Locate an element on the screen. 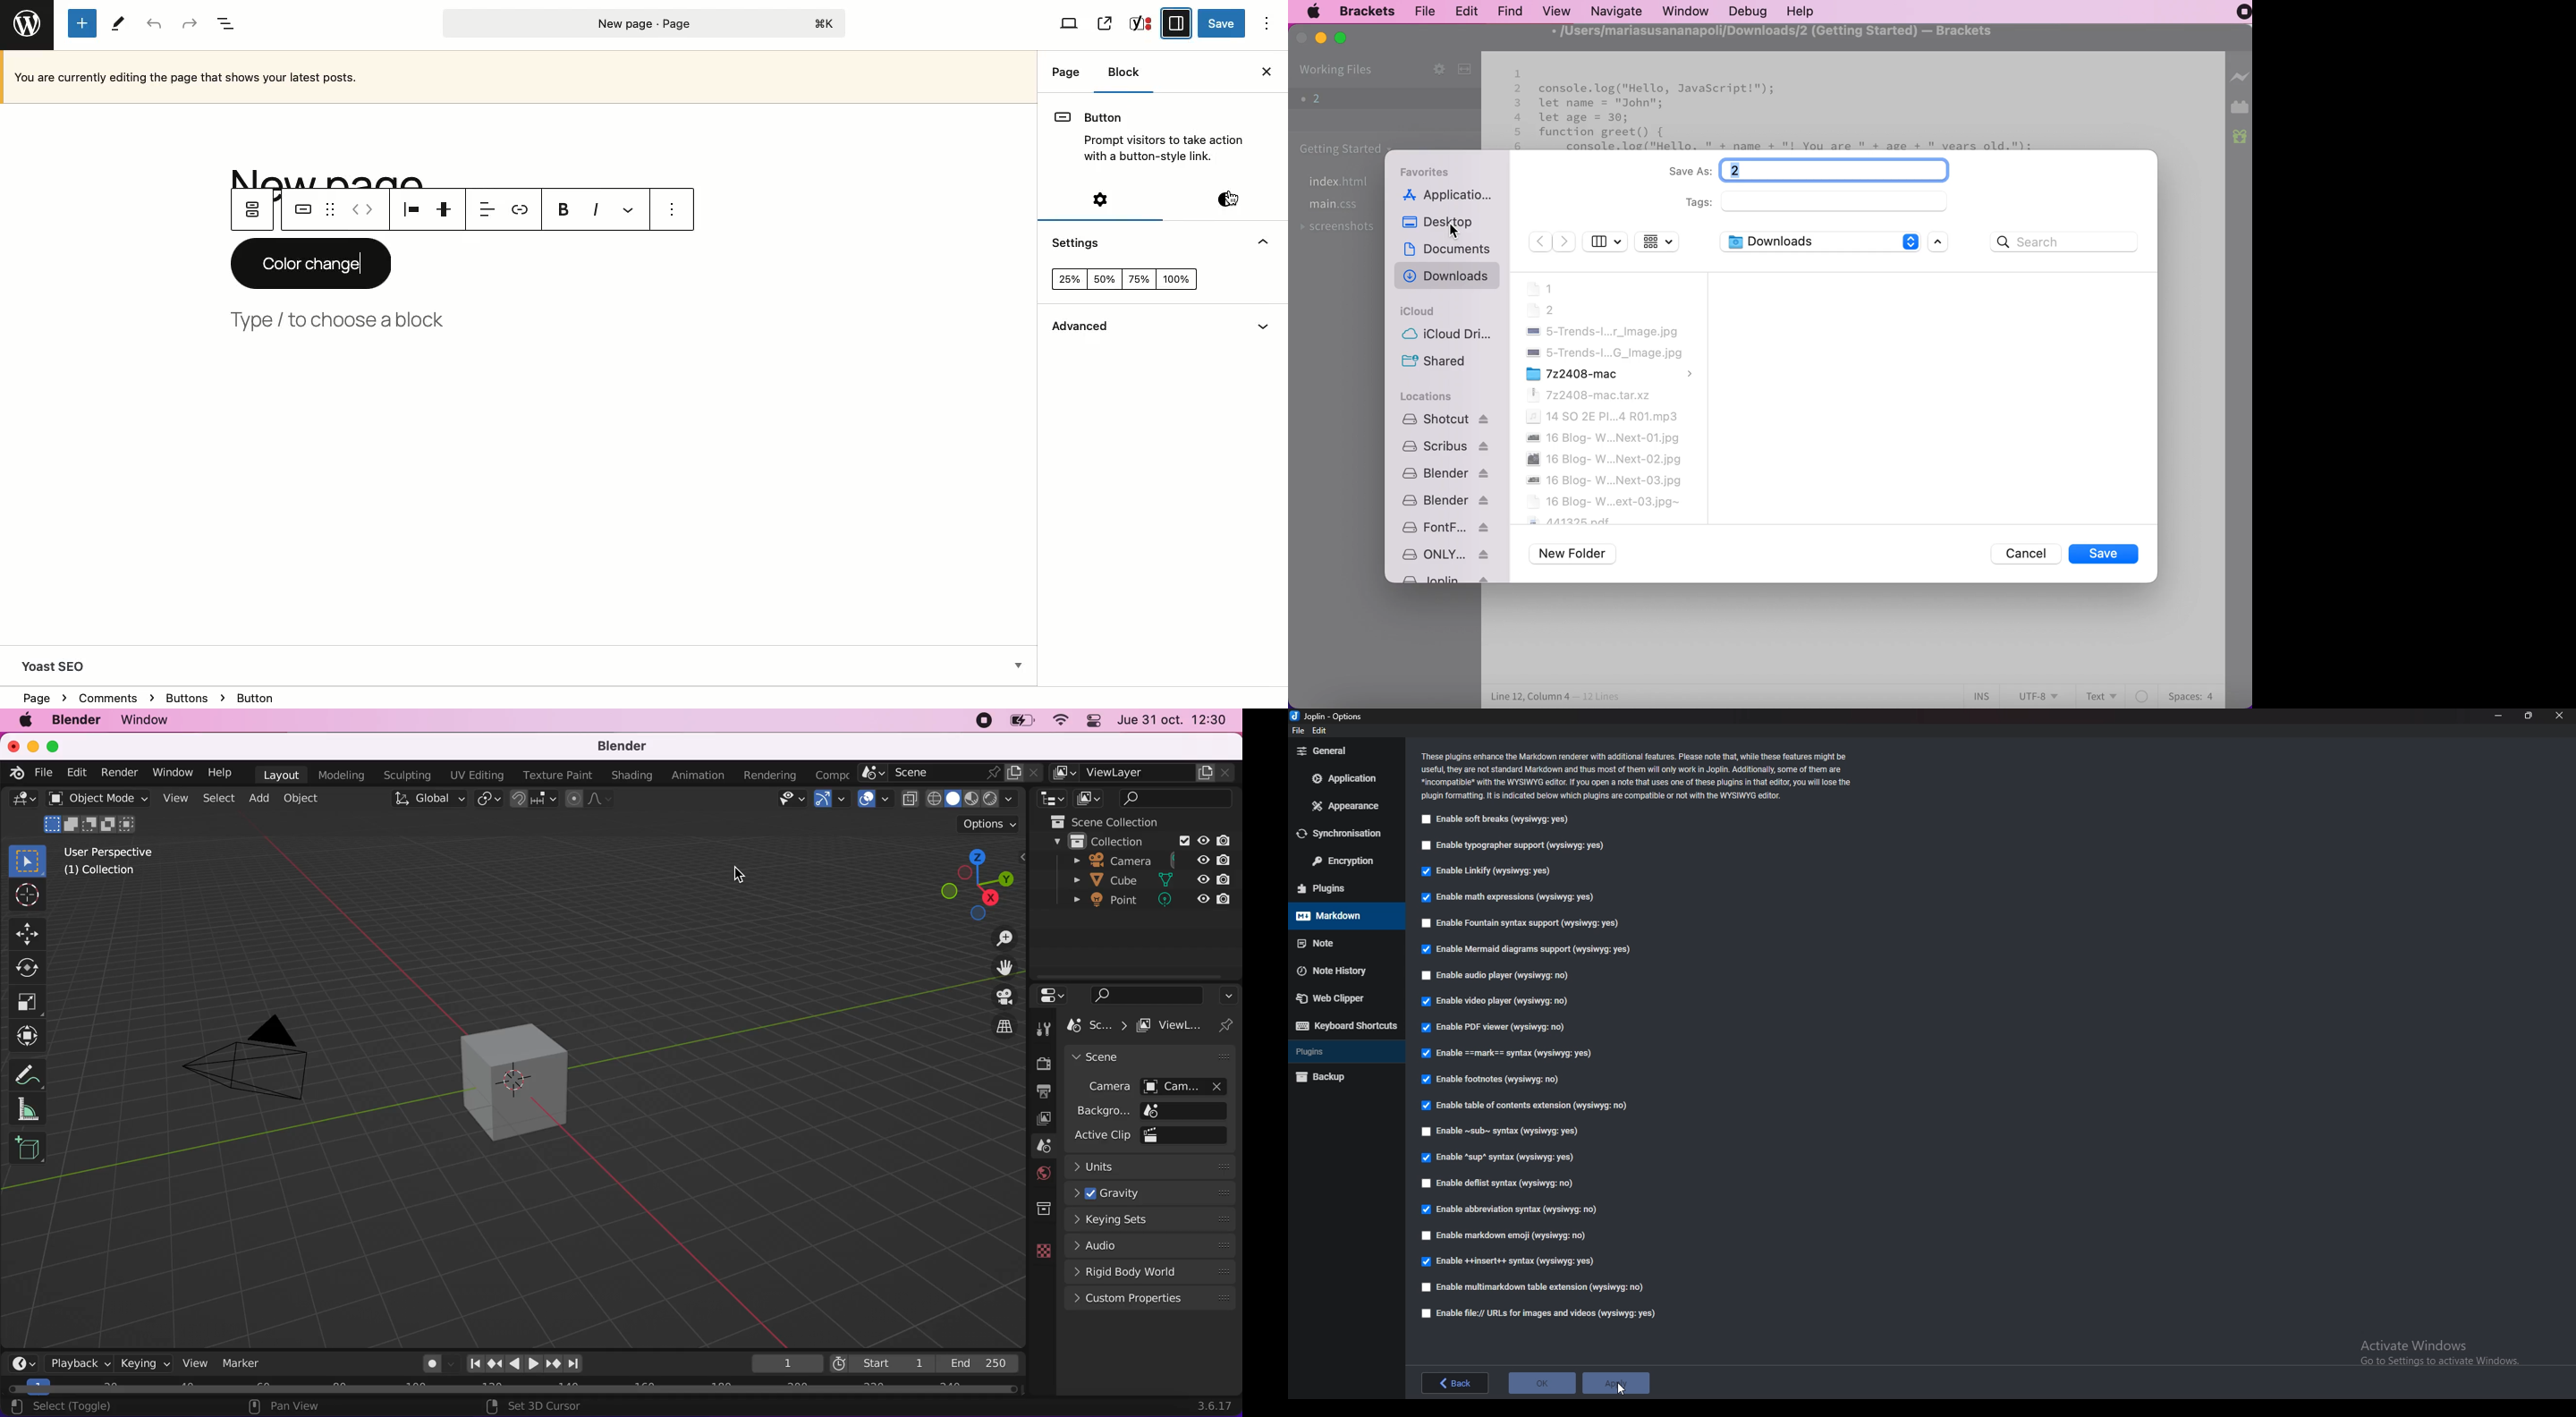  active clip is located at coordinates (1189, 1135).